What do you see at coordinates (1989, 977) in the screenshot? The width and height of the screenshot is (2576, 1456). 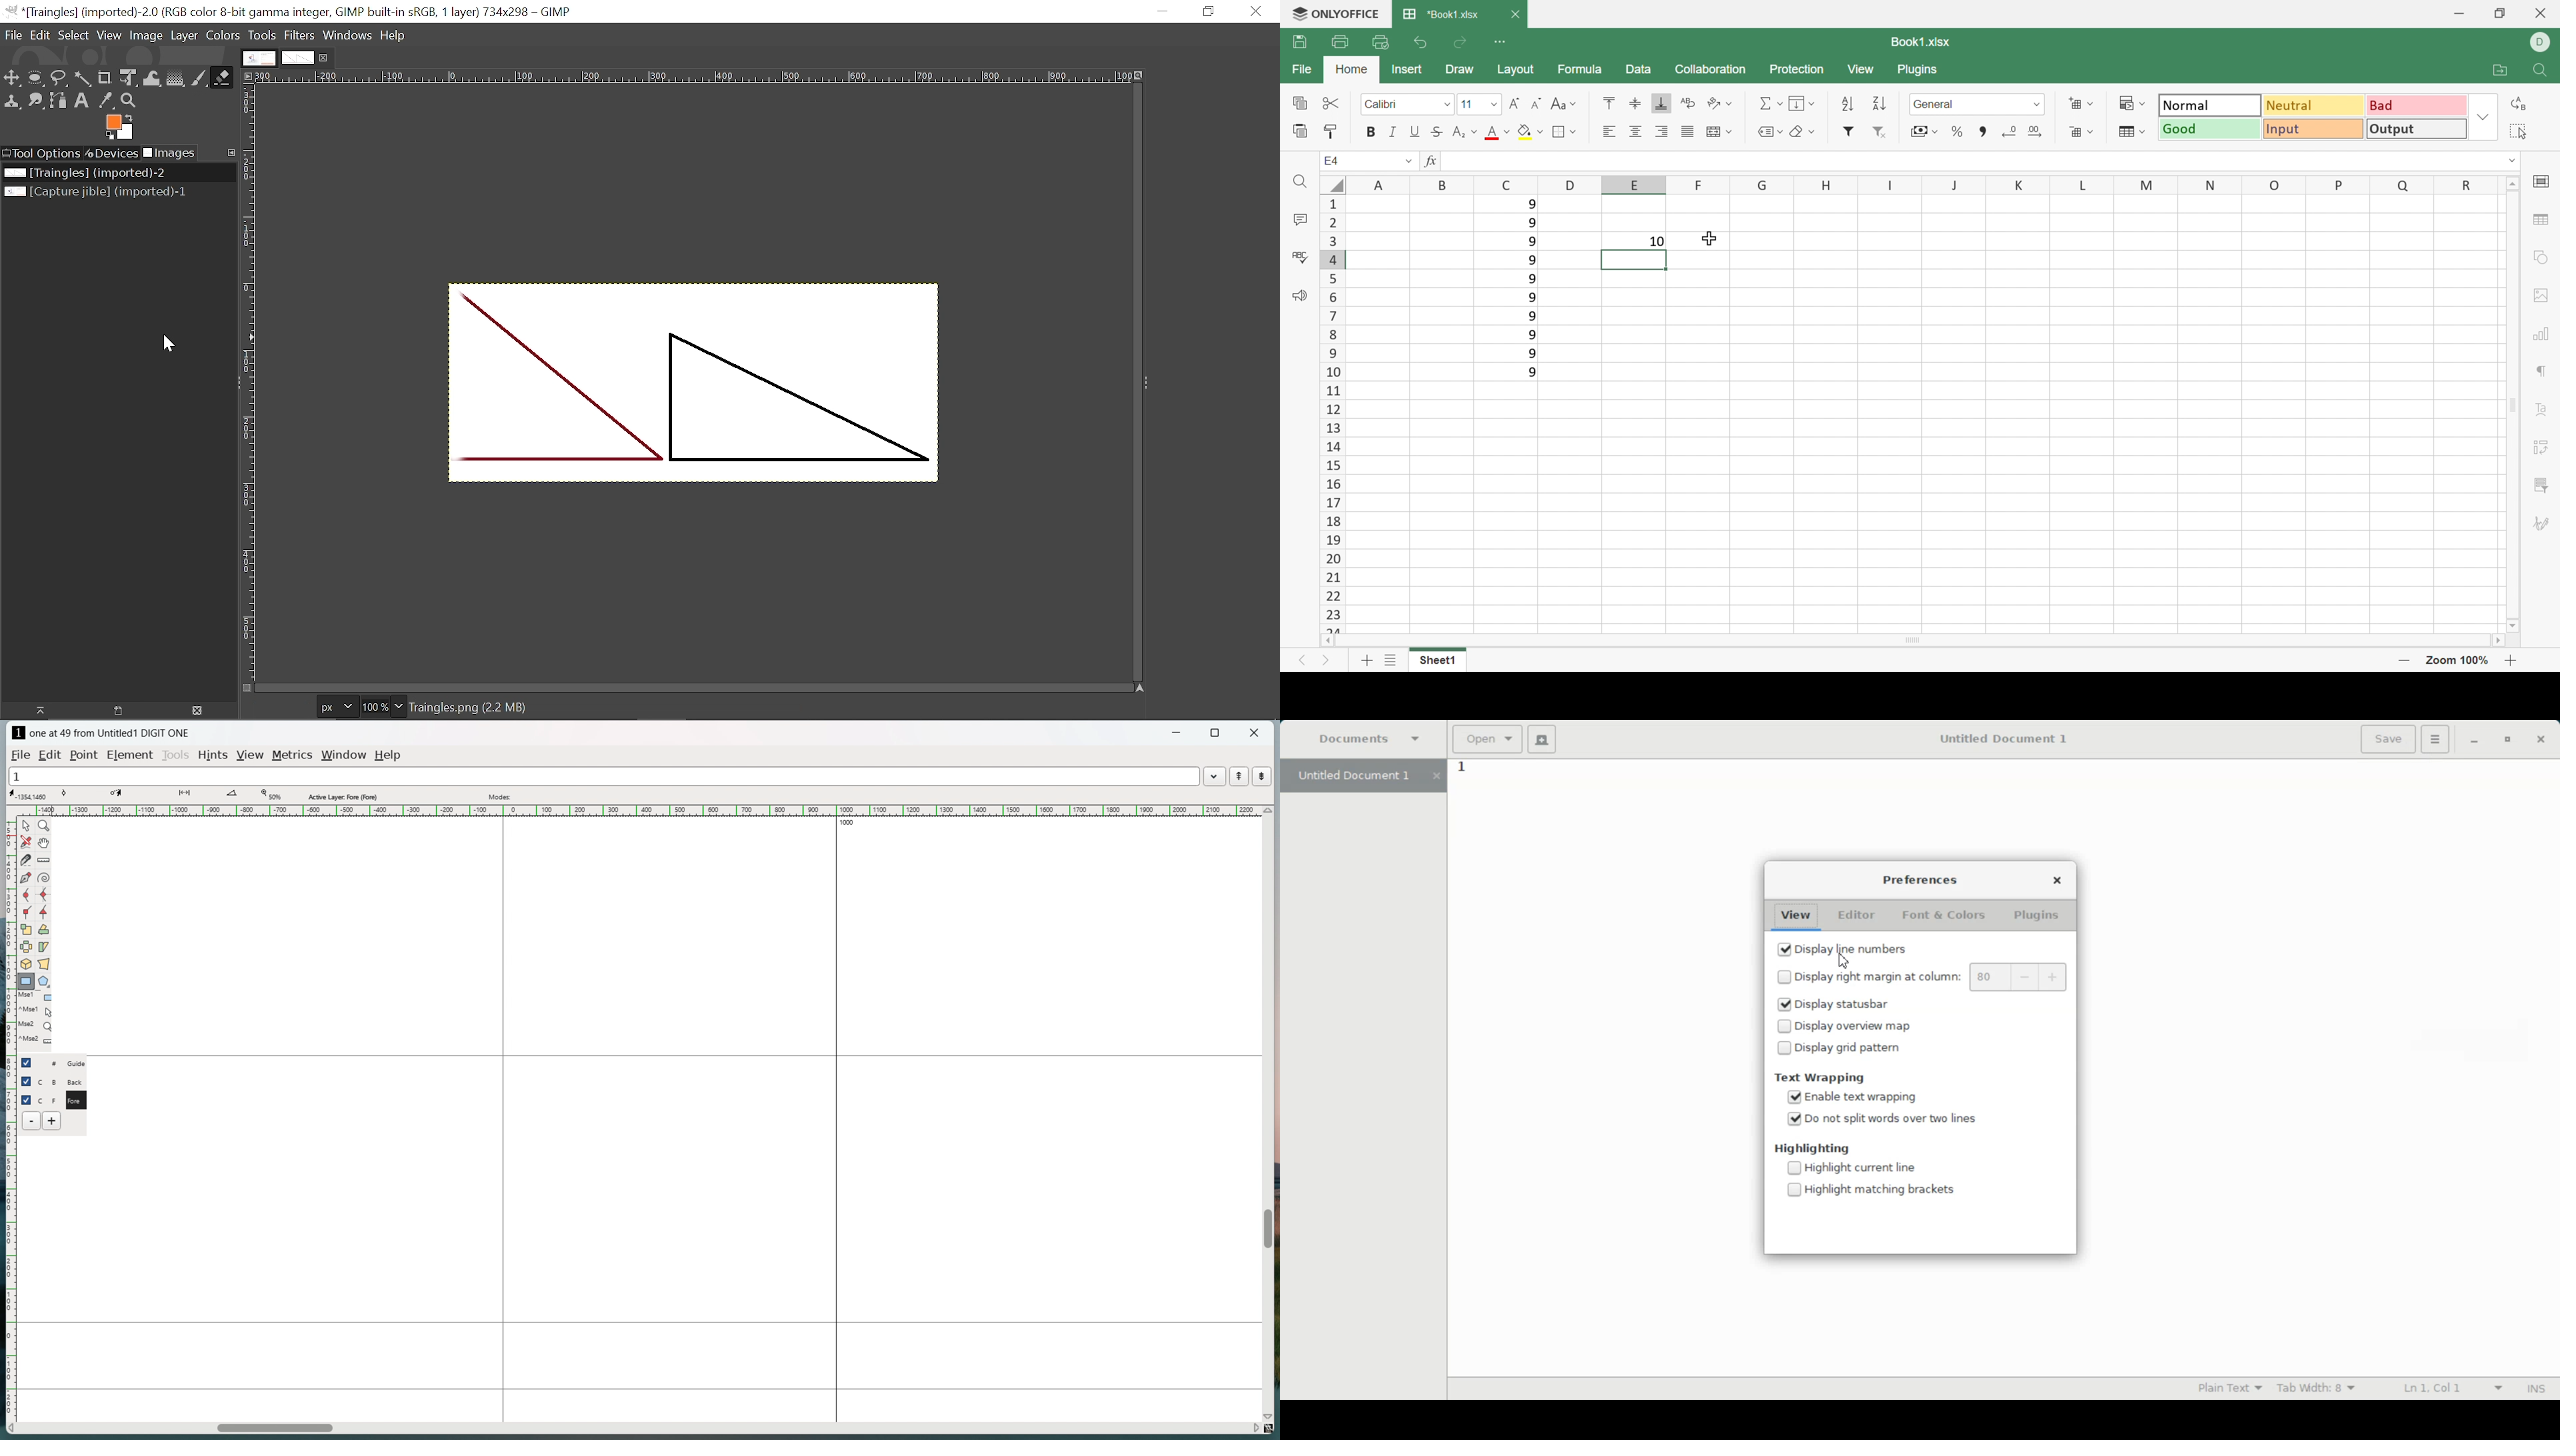 I see `80` at bounding box center [1989, 977].